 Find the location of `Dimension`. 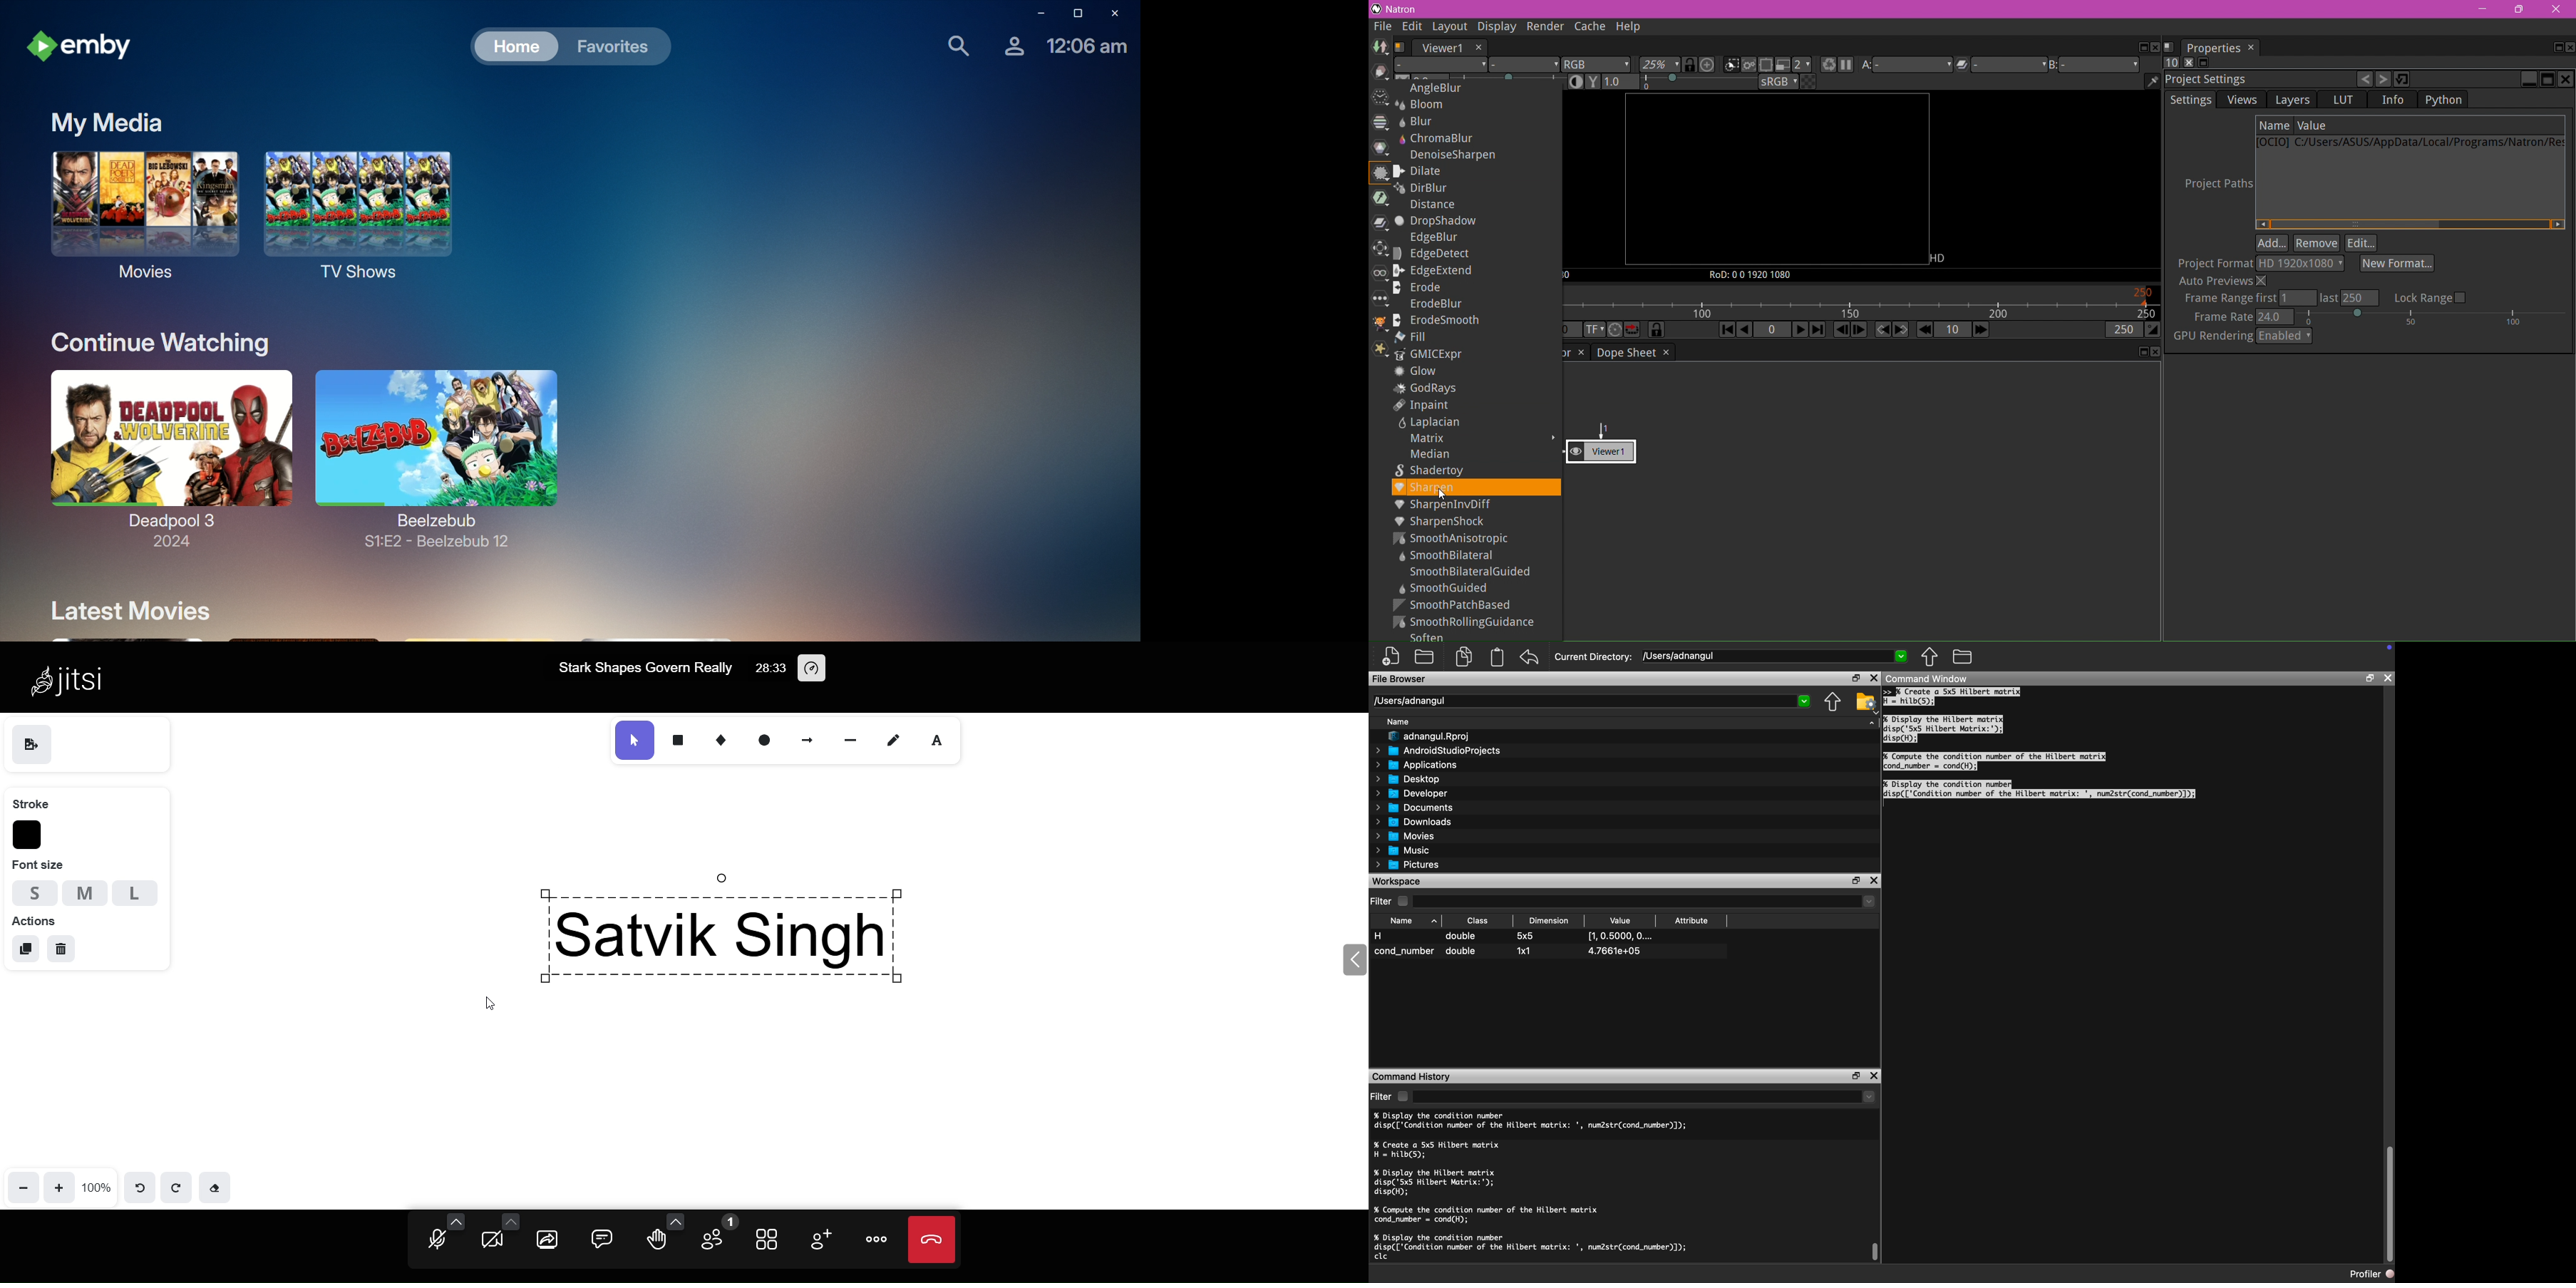

Dimension is located at coordinates (1552, 921).